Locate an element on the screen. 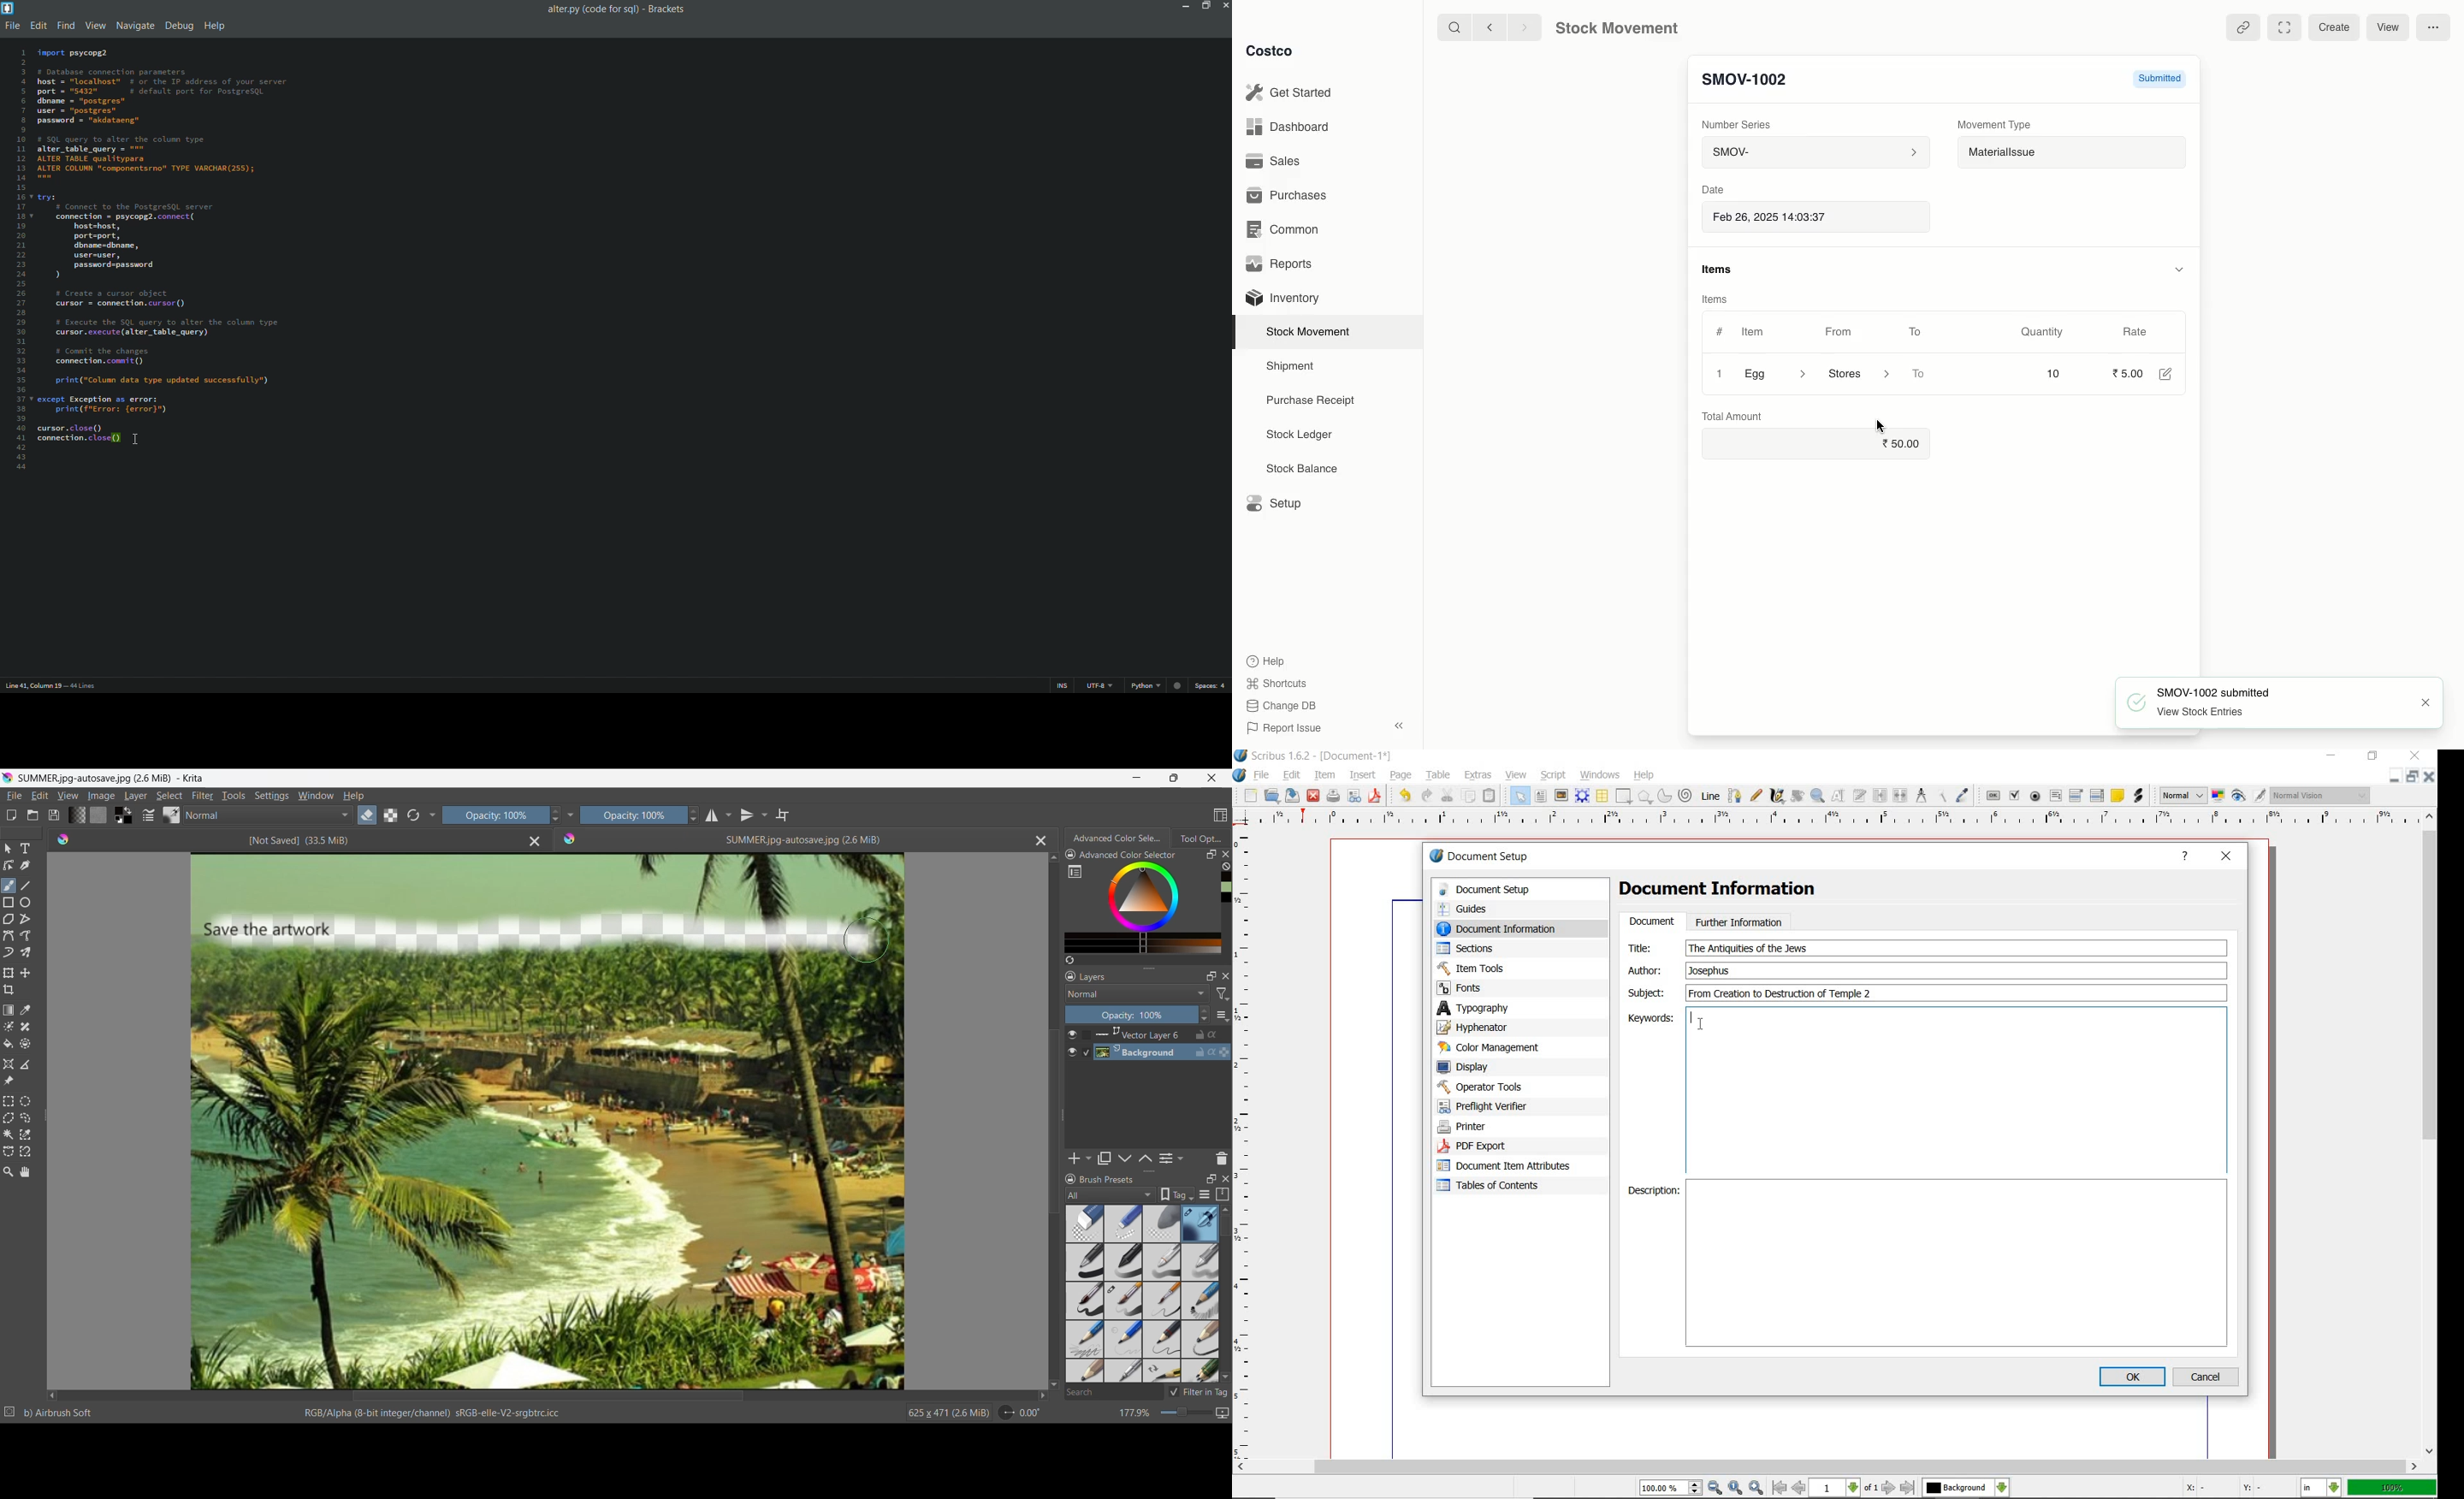 This screenshot has height=1512, width=2464. view is located at coordinates (1516, 775).